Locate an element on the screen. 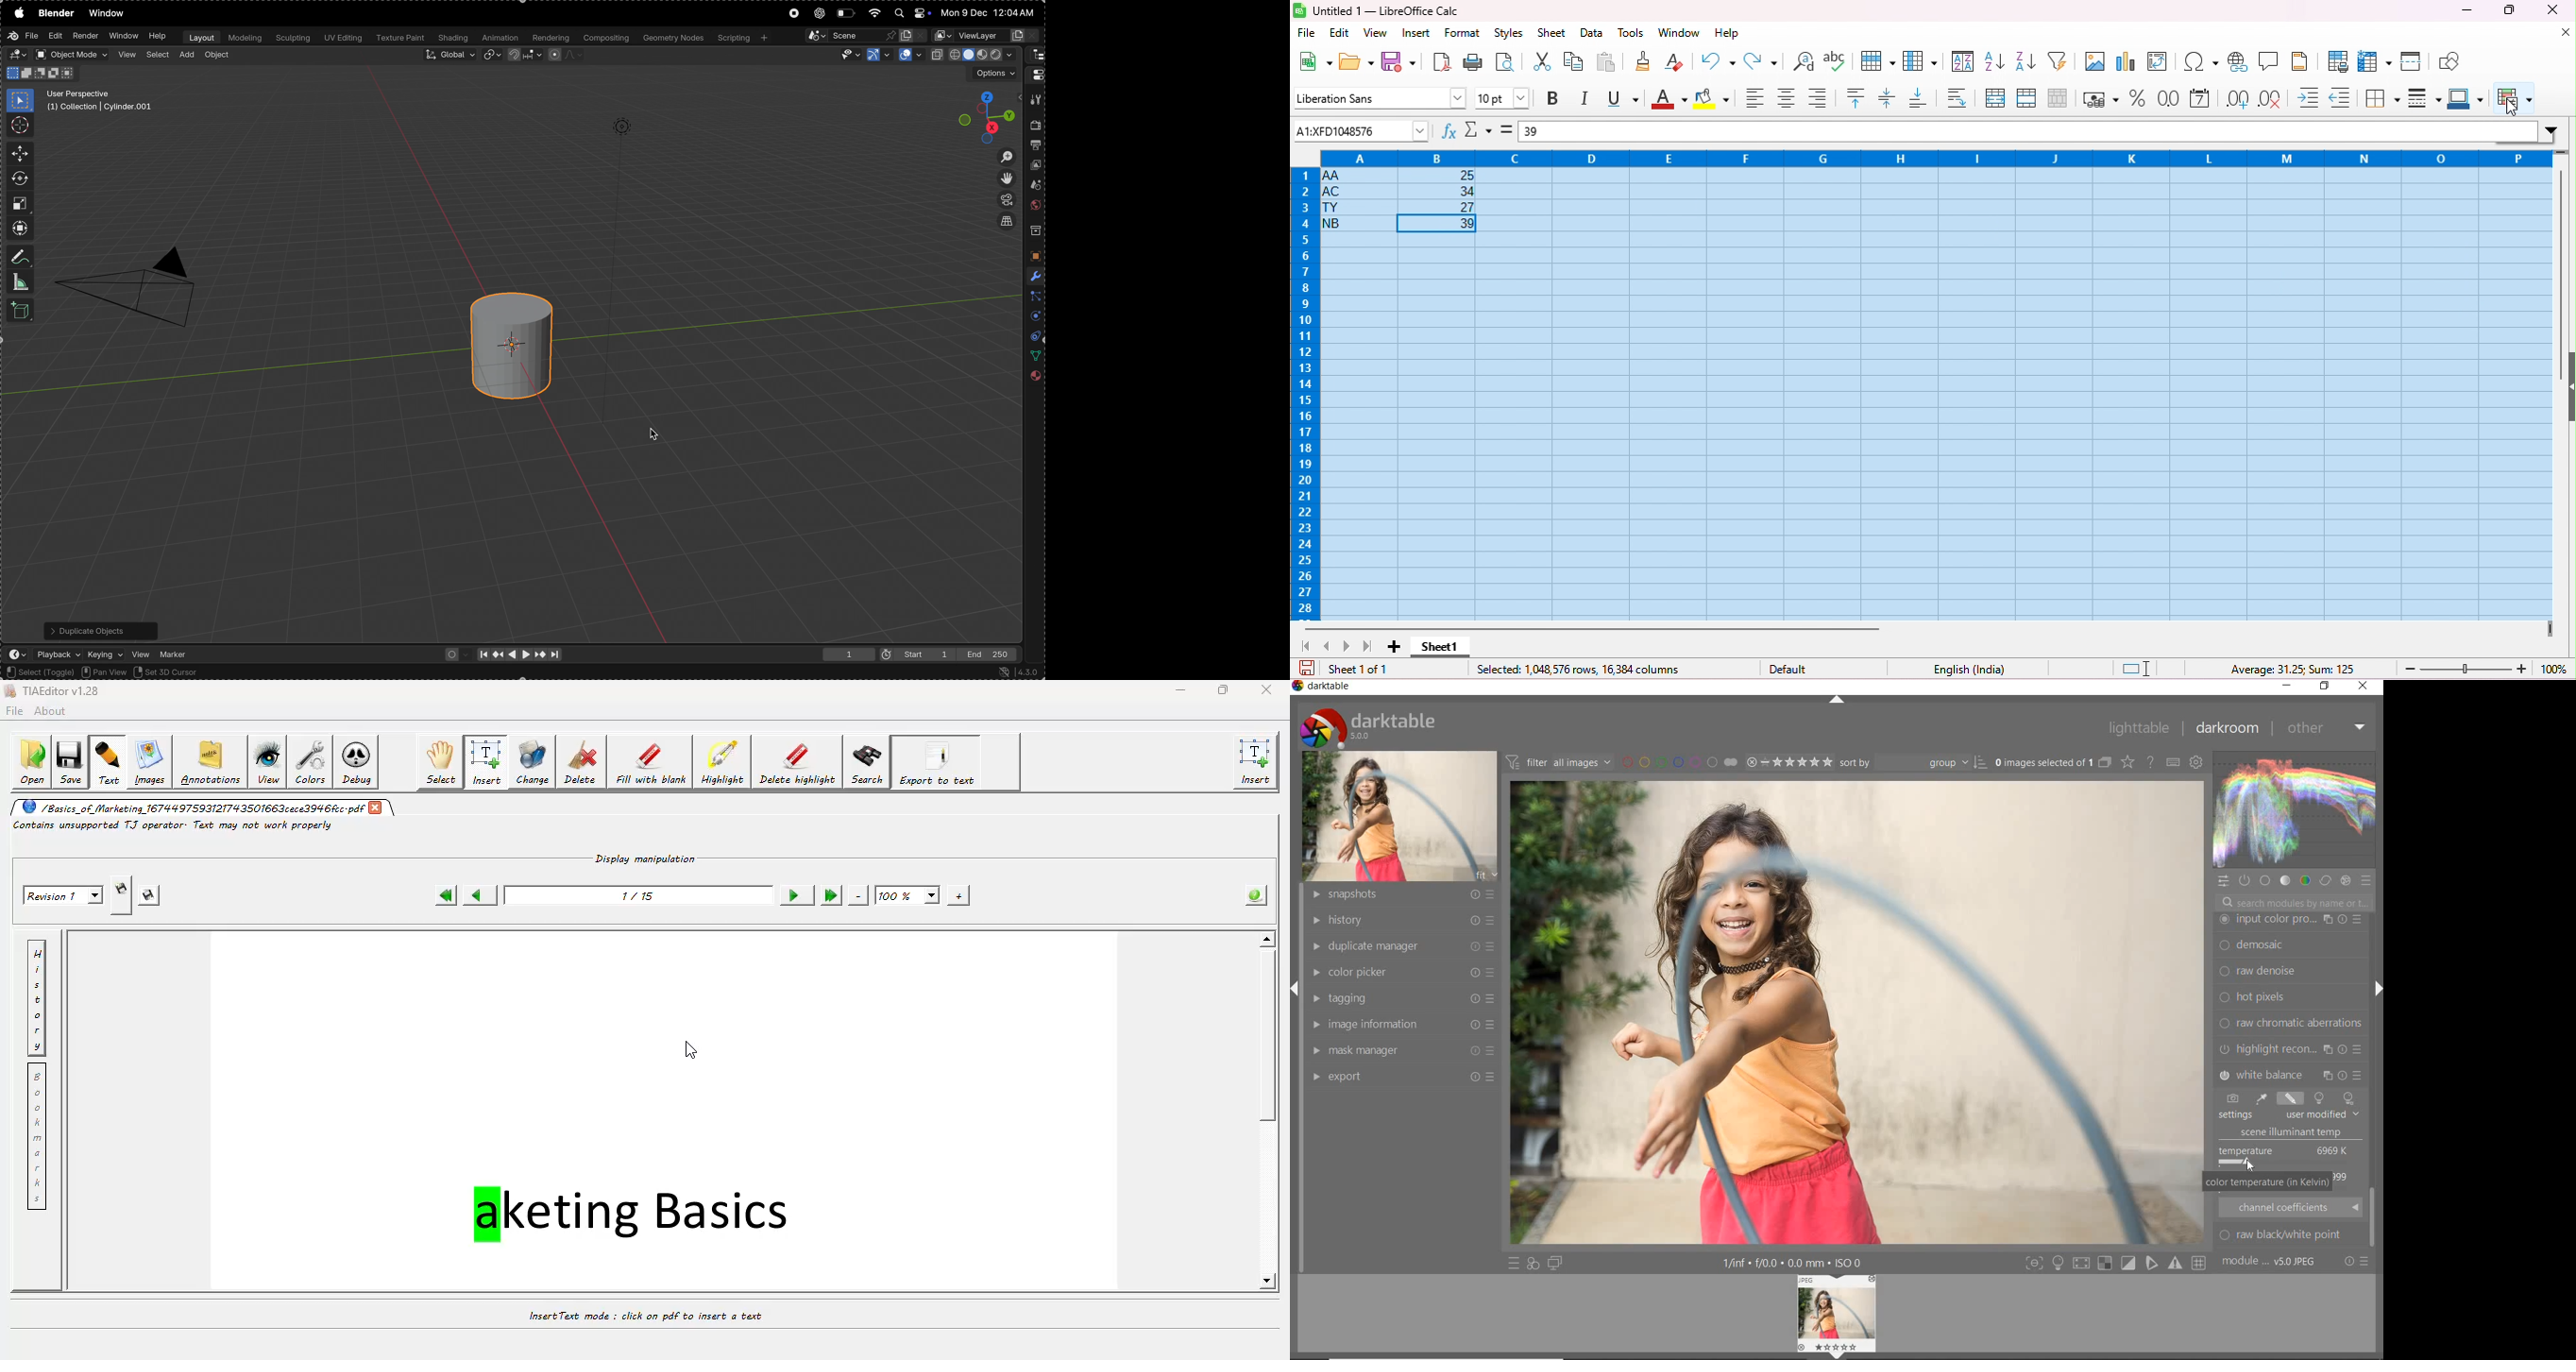 Image resolution: width=2576 pixels, height=1372 pixels. Set 3d cursor is located at coordinates (168, 672).